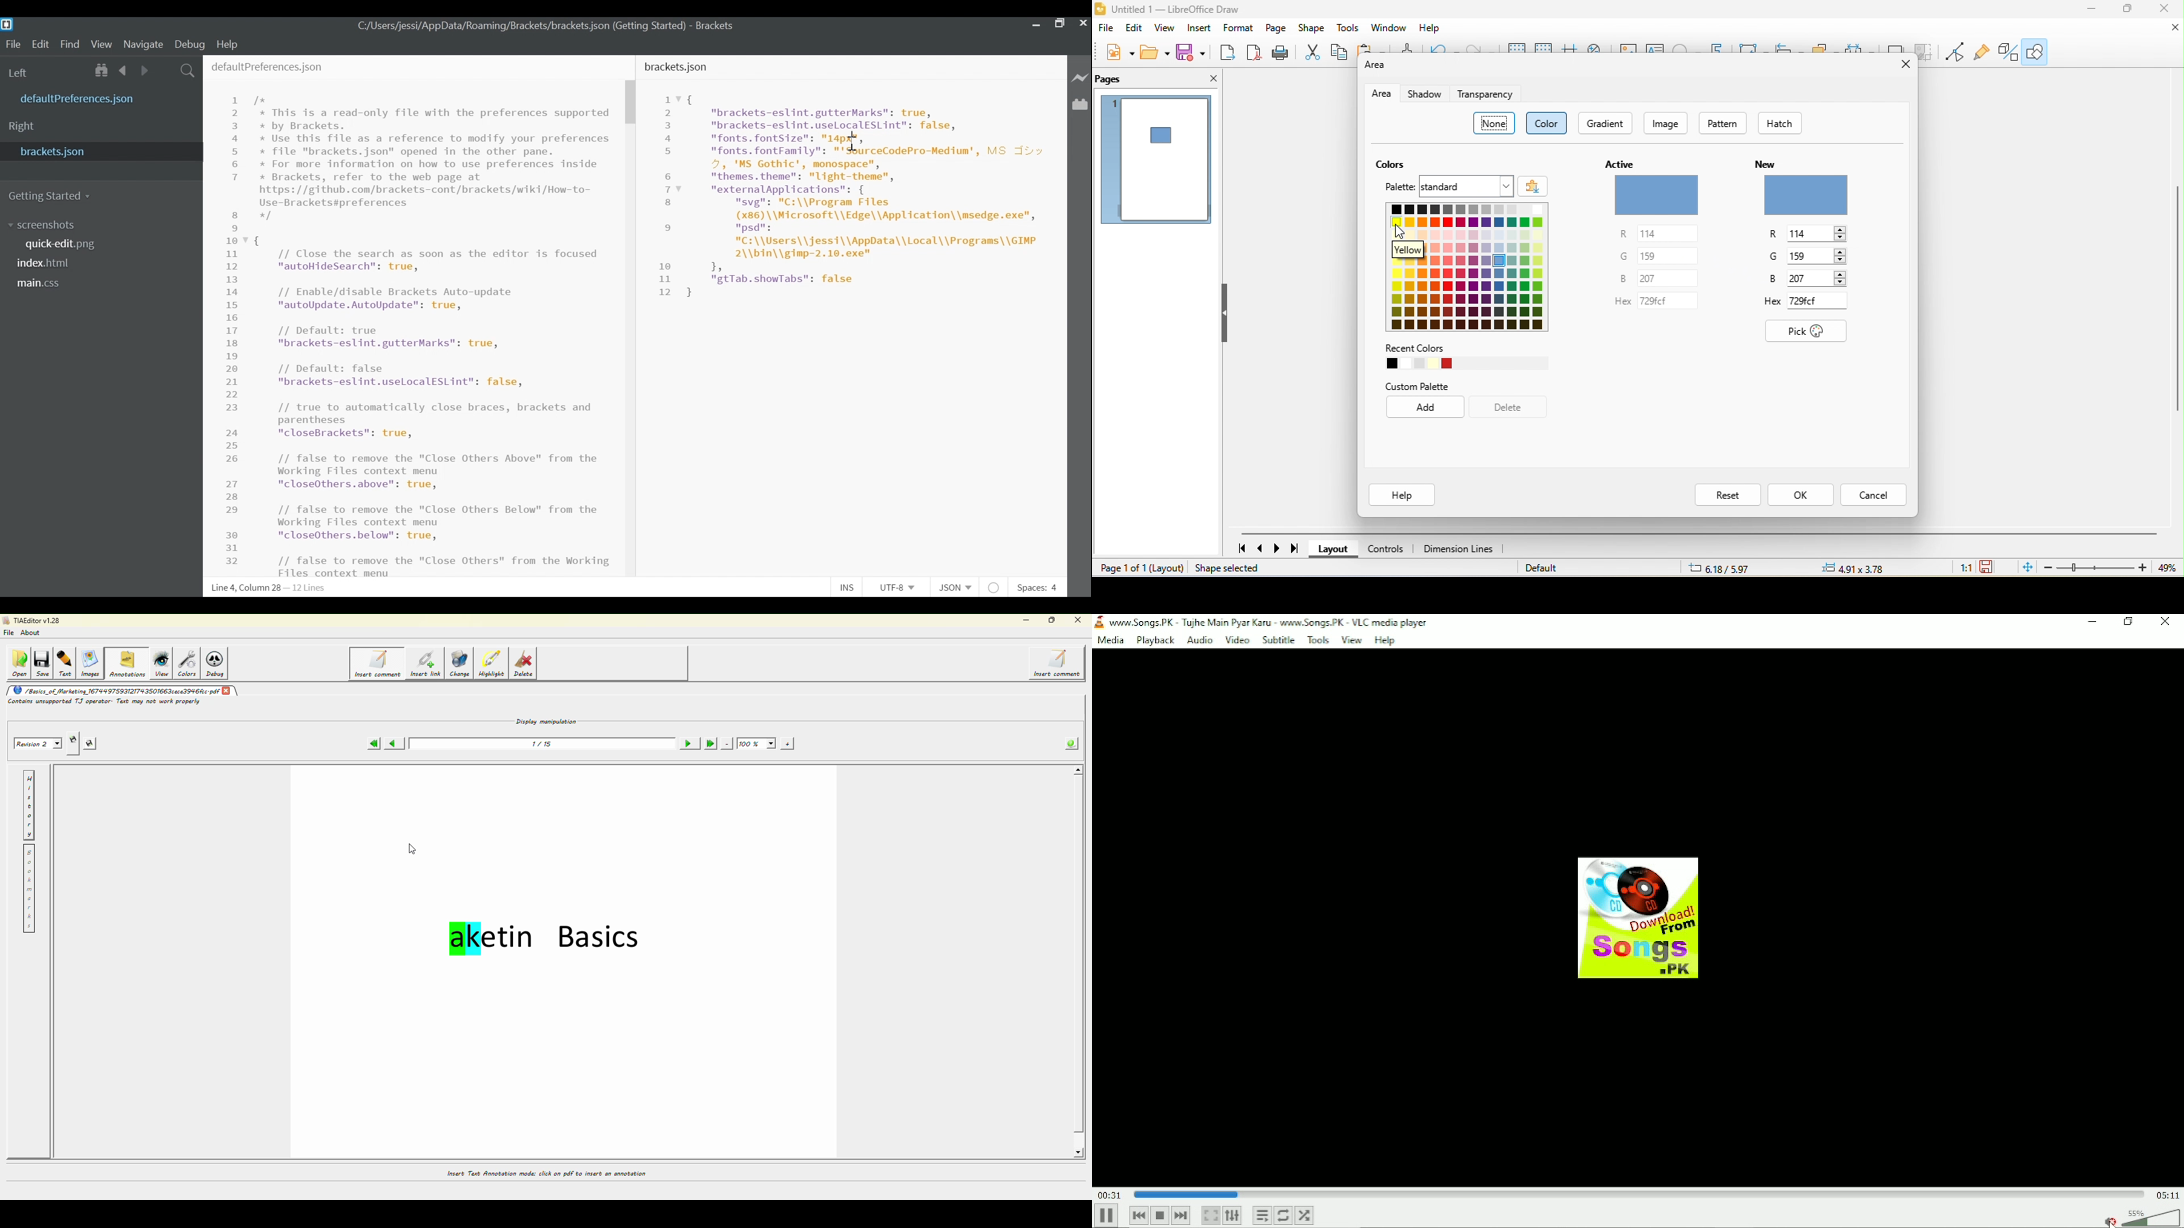  I want to click on recent colors, so click(1465, 357).